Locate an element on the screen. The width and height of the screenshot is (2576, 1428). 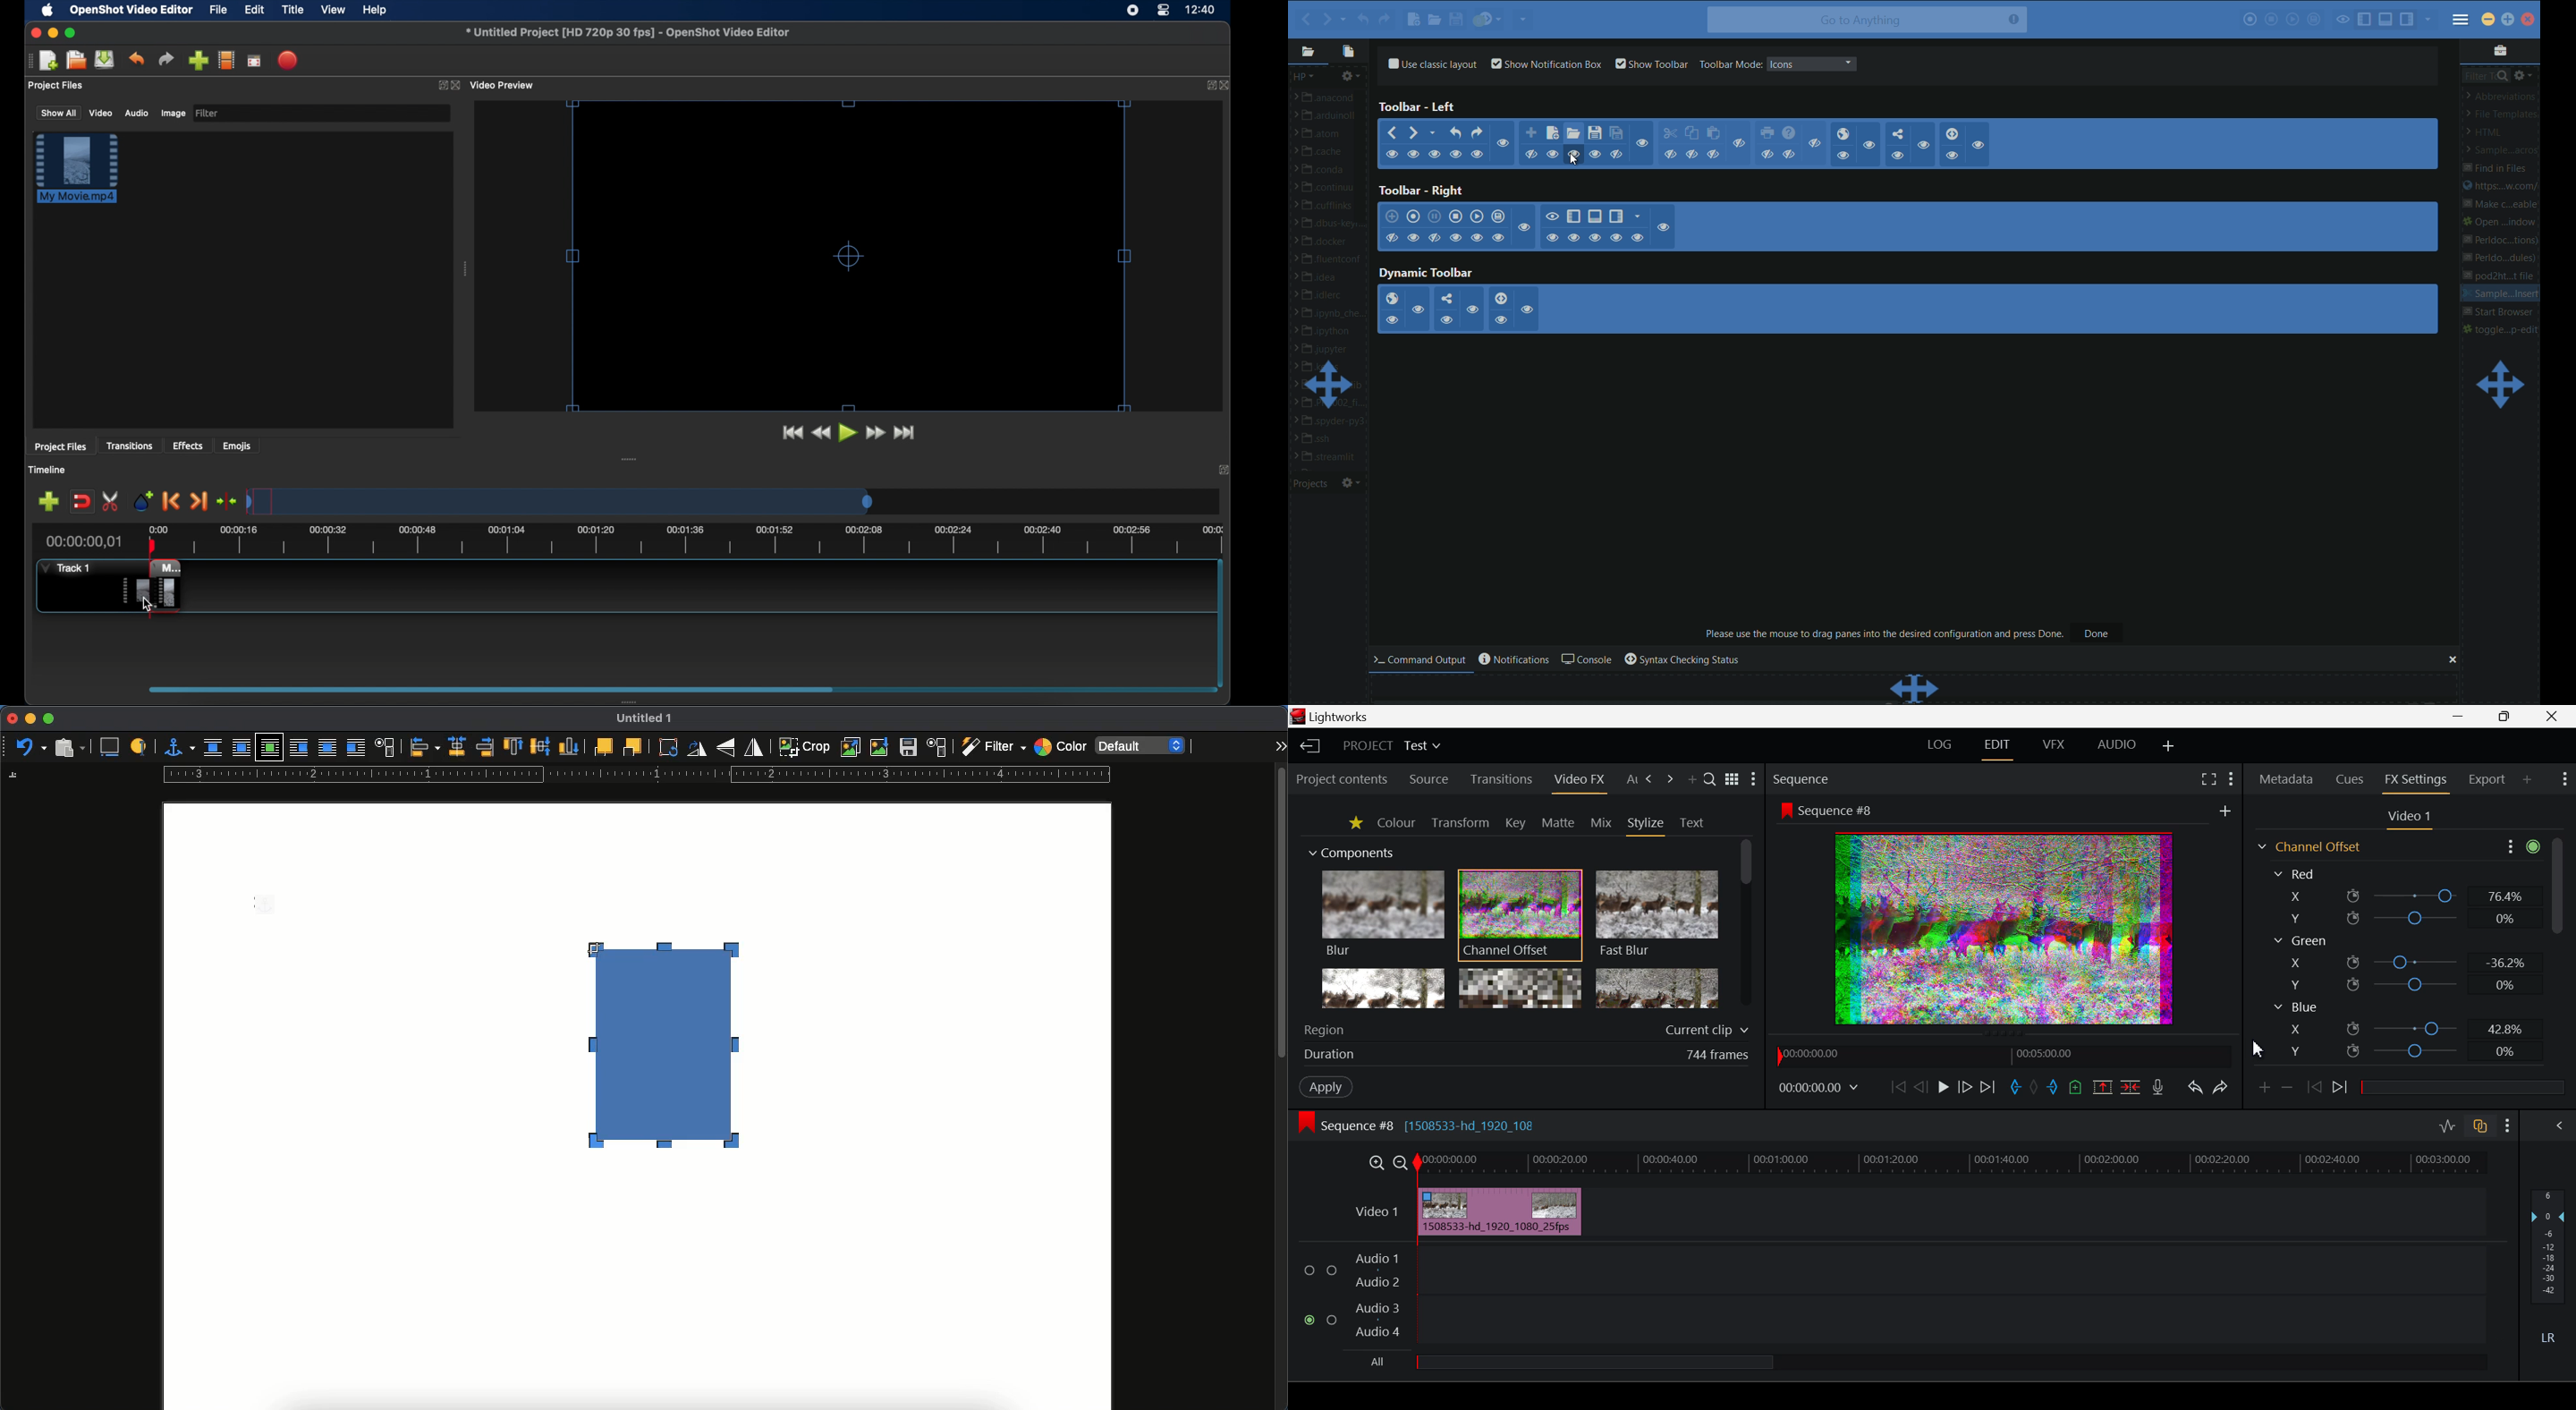
none is located at coordinates (213, 748).